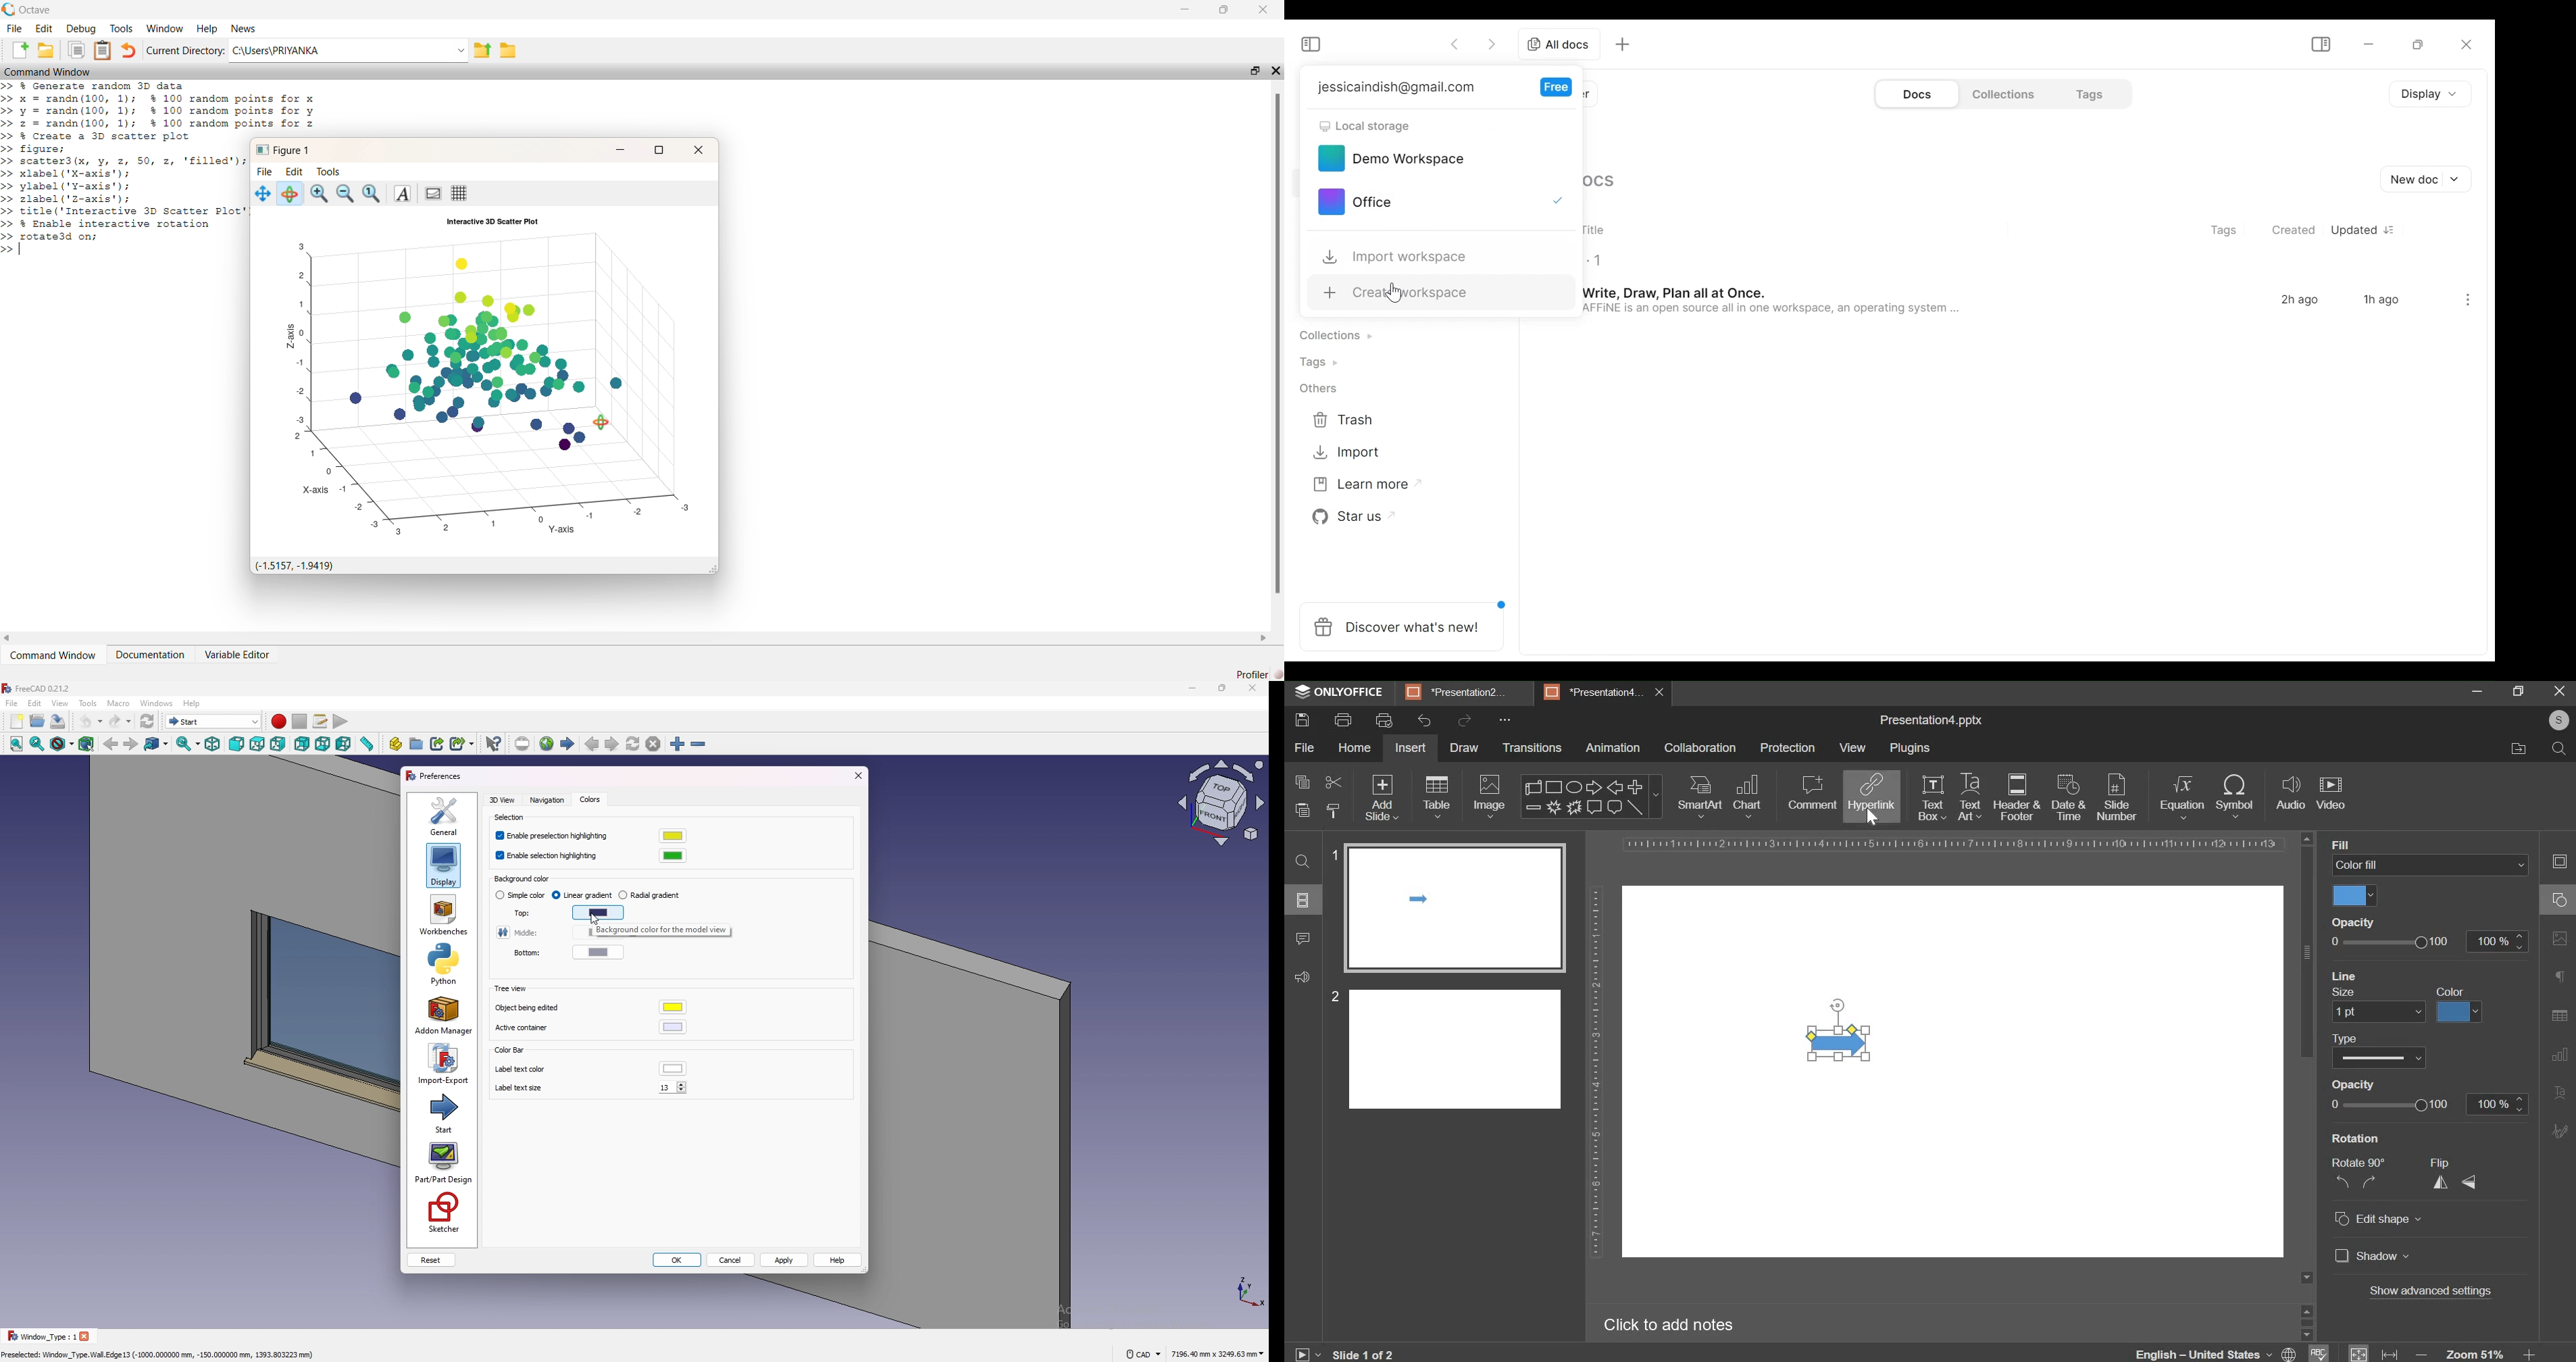  What do you see at coordinates (1909, 749) in the screenshot?
I see `plugins` at bounding box center [1909, 749].